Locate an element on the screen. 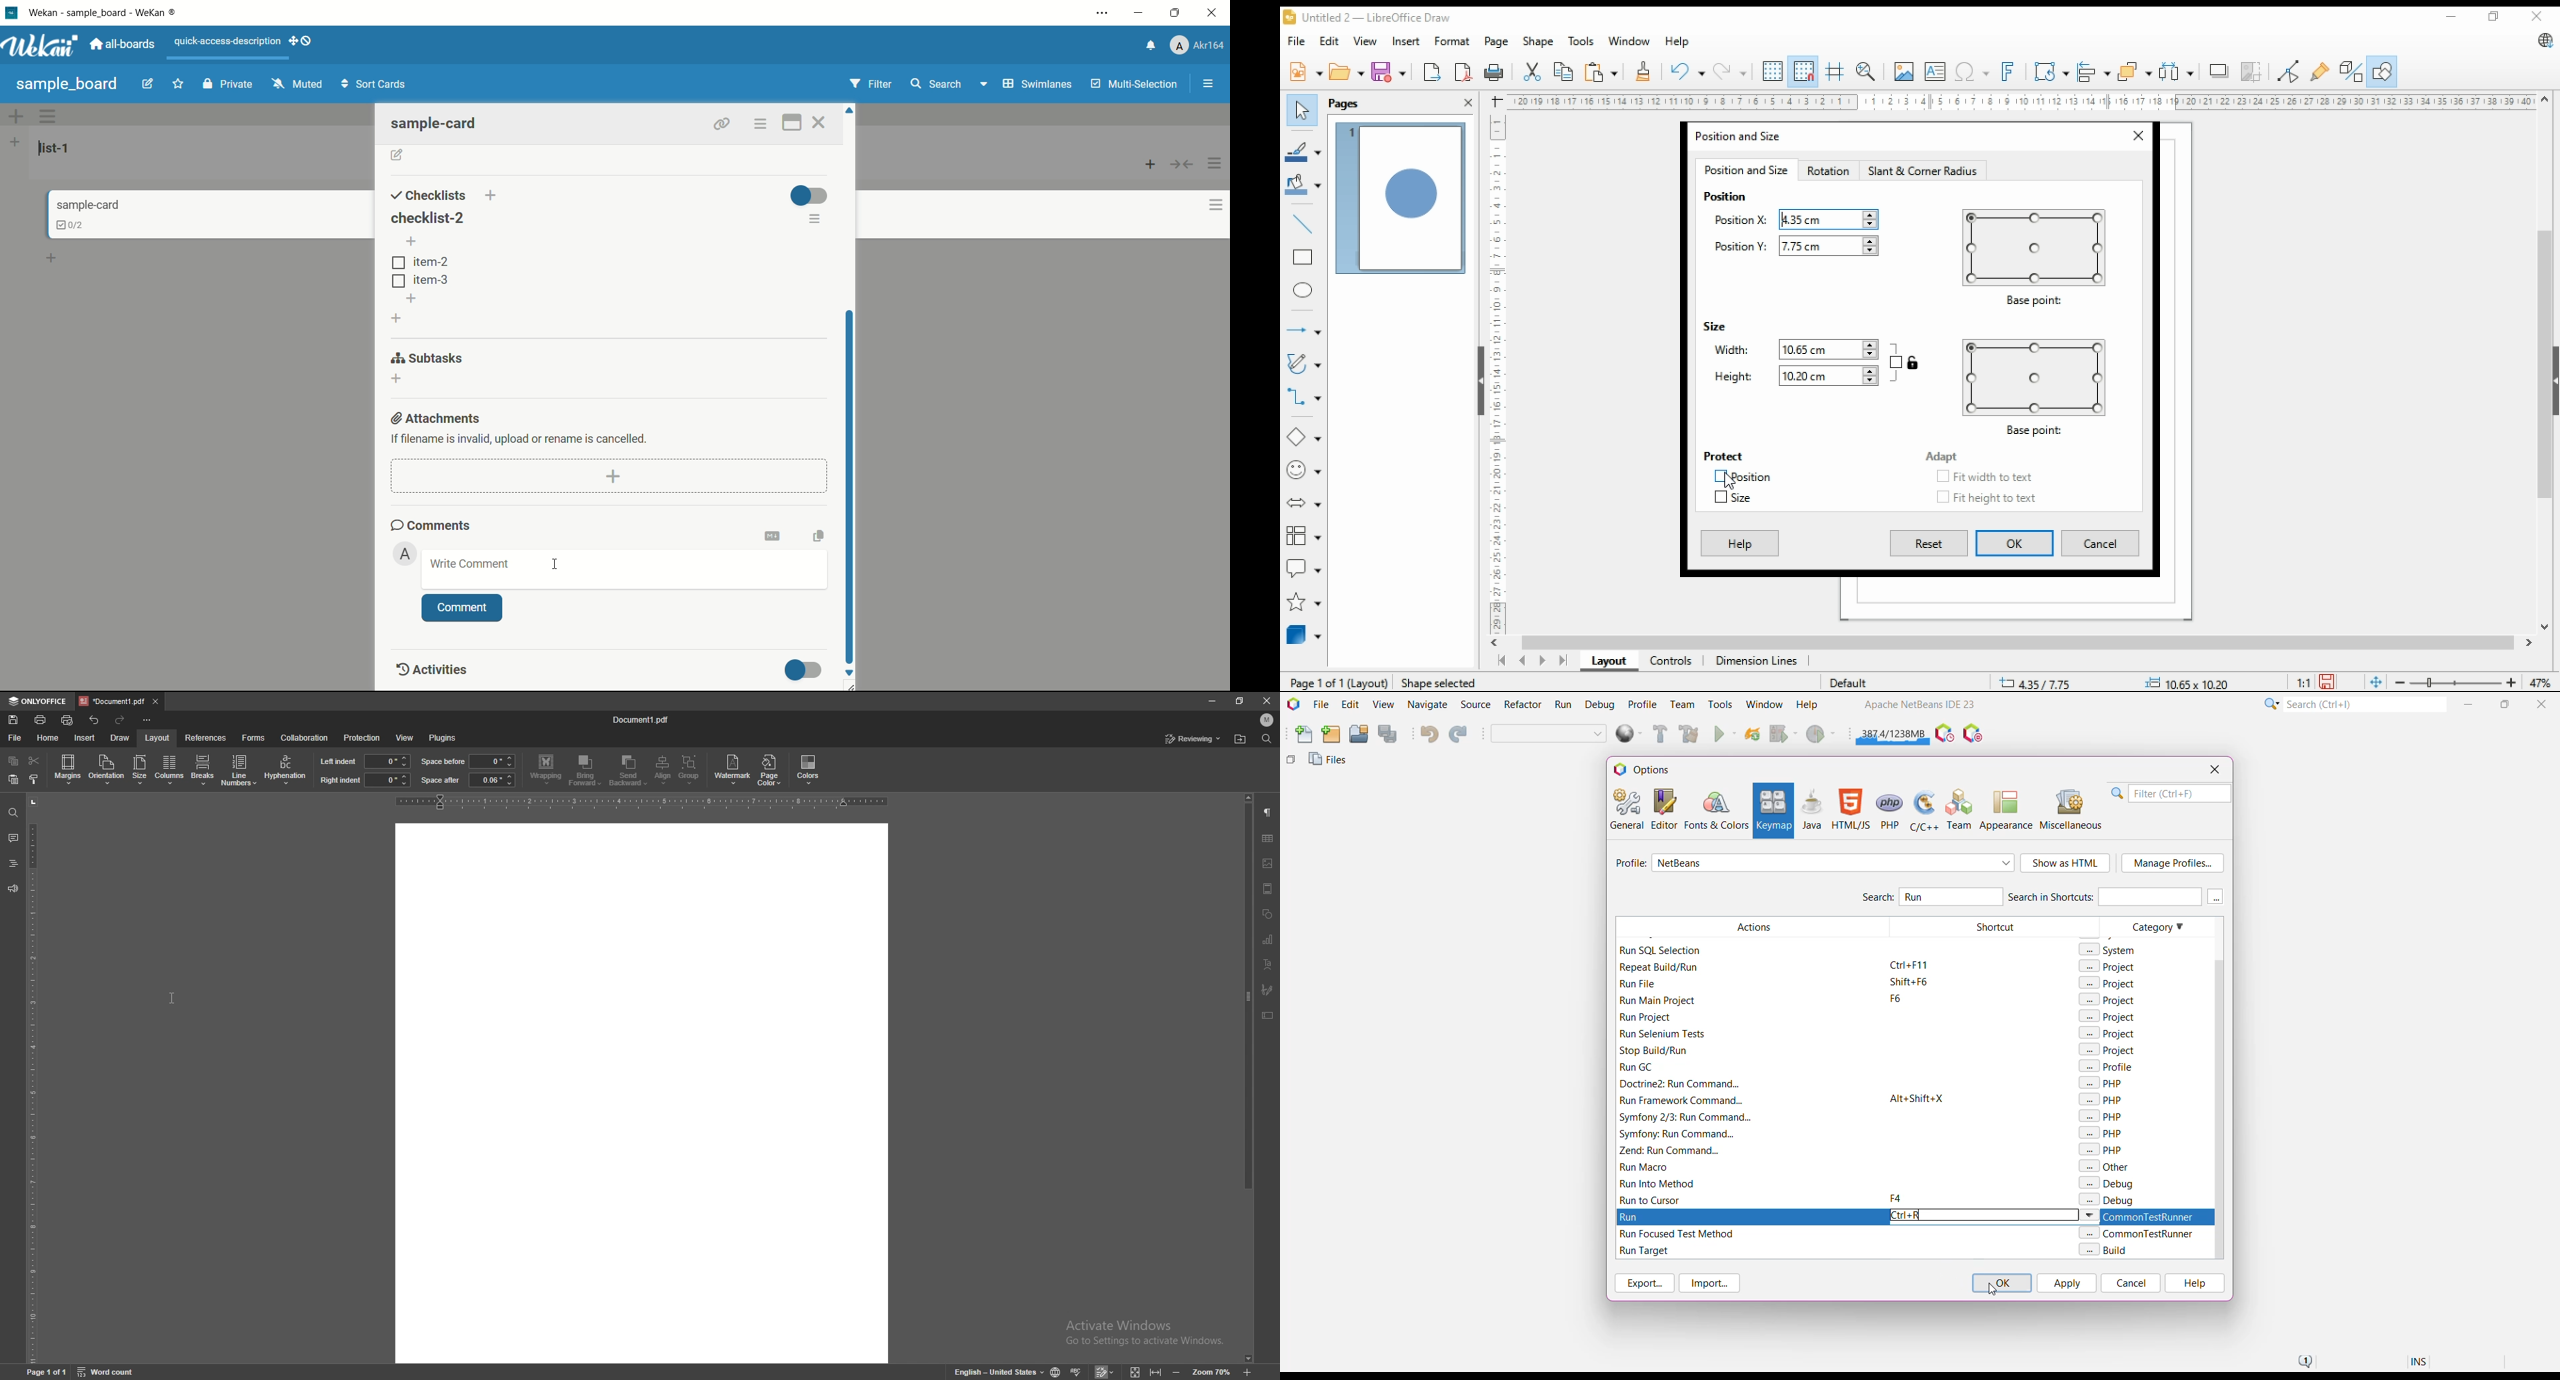  flowchart is located at coordinates (1303, 536).